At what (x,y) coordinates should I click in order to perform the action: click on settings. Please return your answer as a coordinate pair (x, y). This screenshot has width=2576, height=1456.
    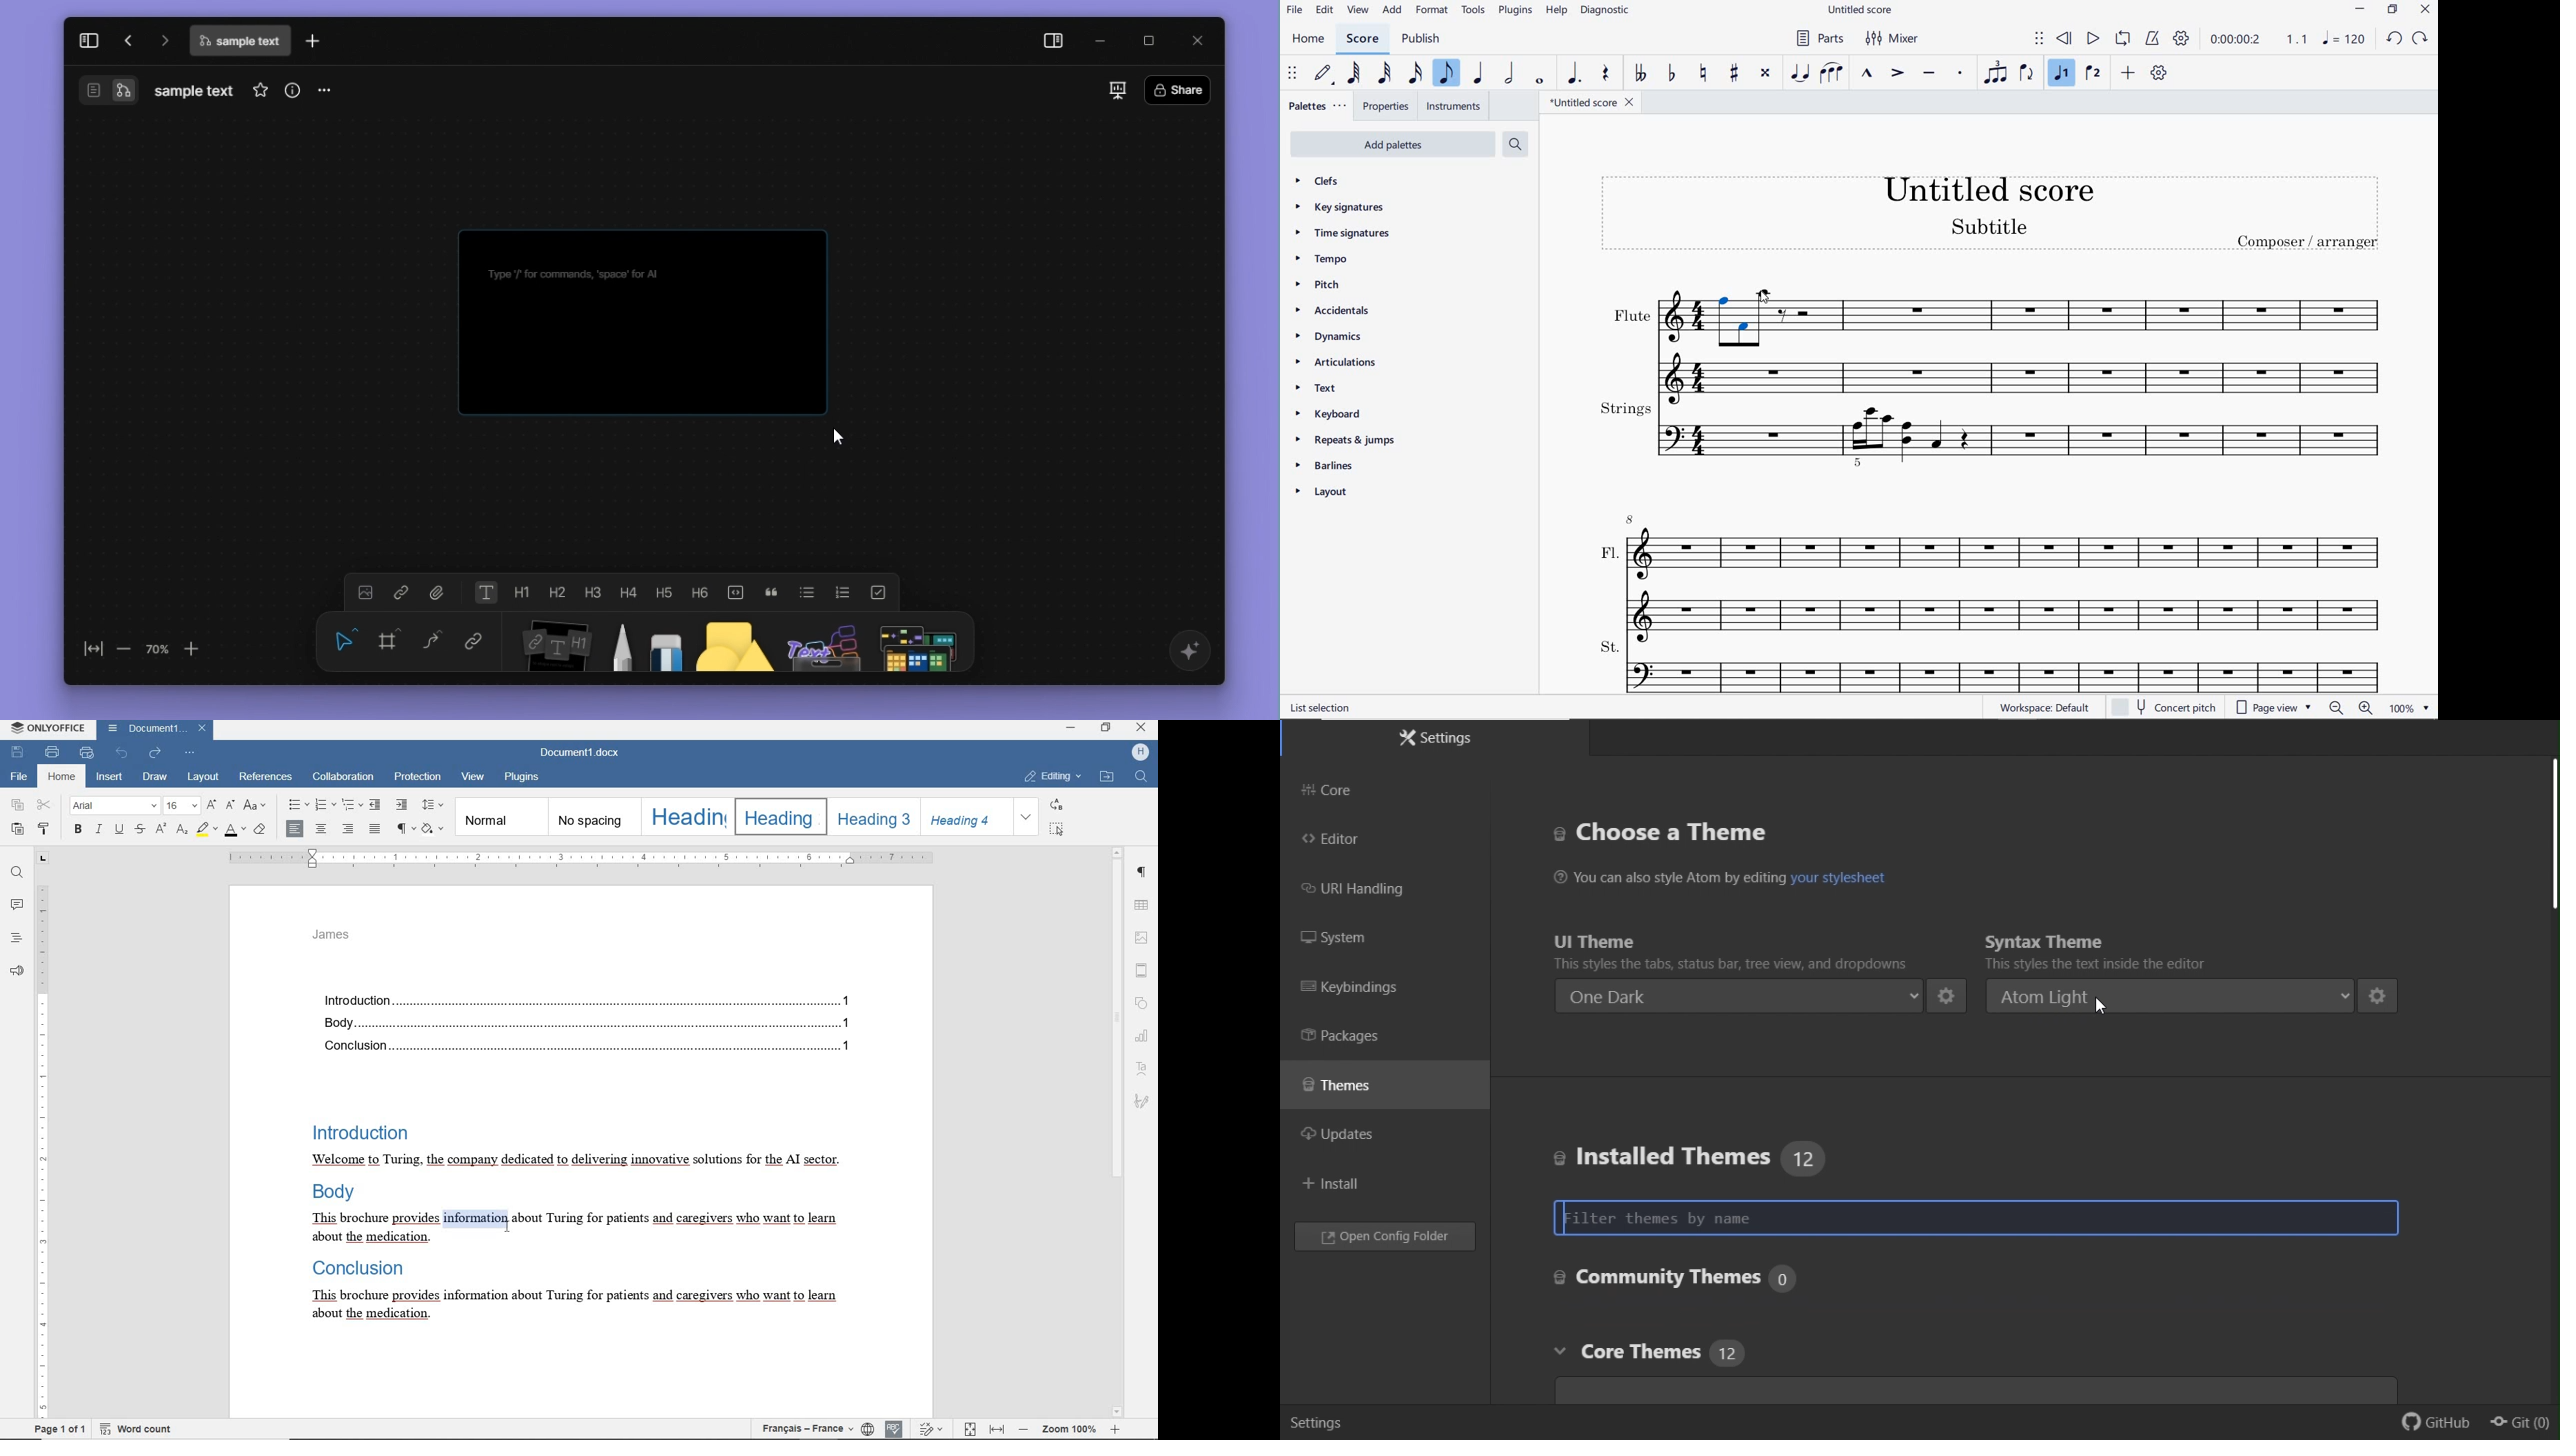
    Looking at the image, I should click on (2381, 996).